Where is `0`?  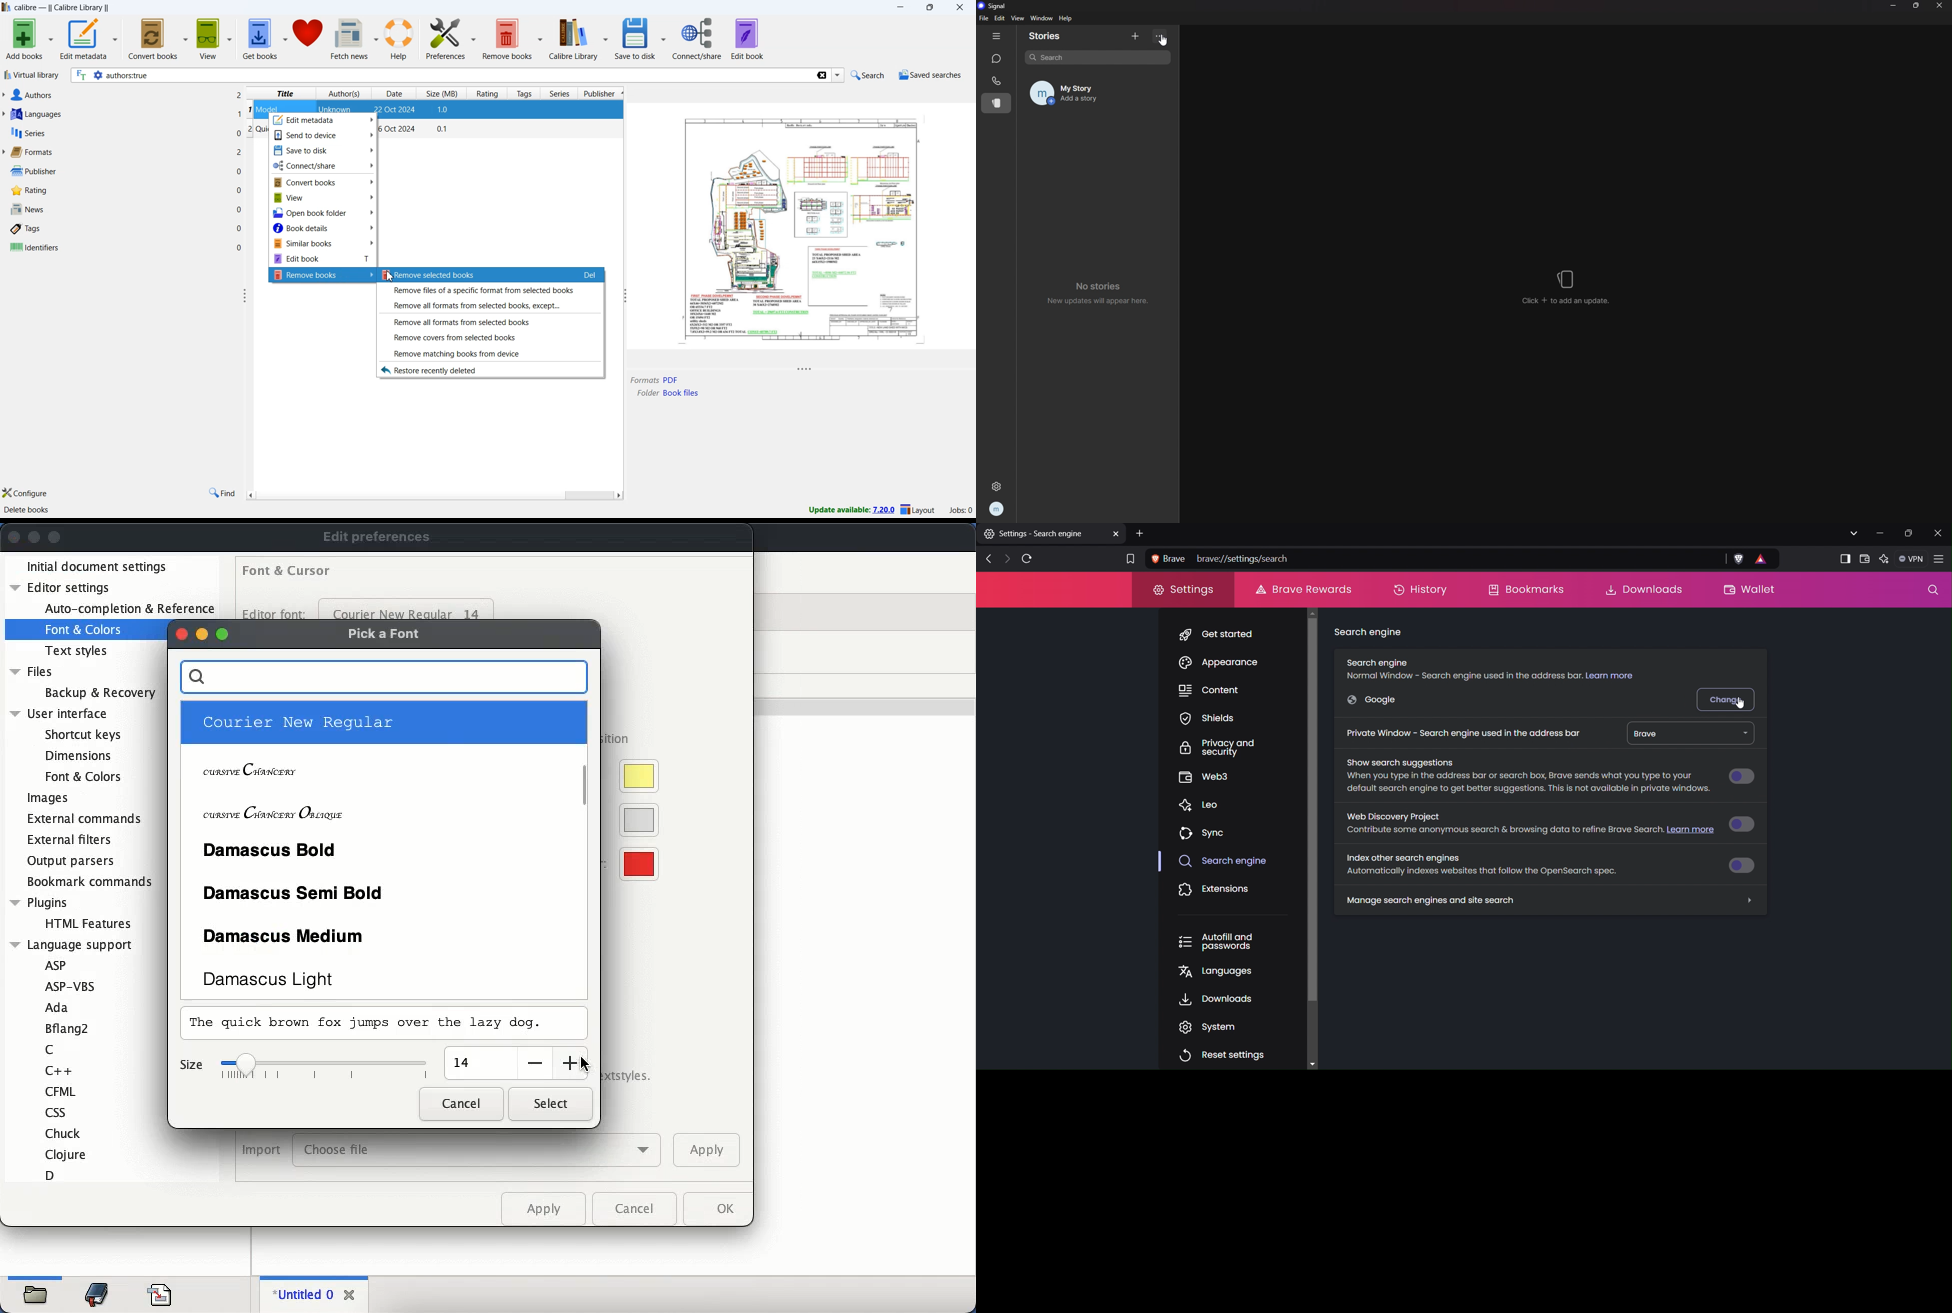
0 is located at coordinates (239, 228).